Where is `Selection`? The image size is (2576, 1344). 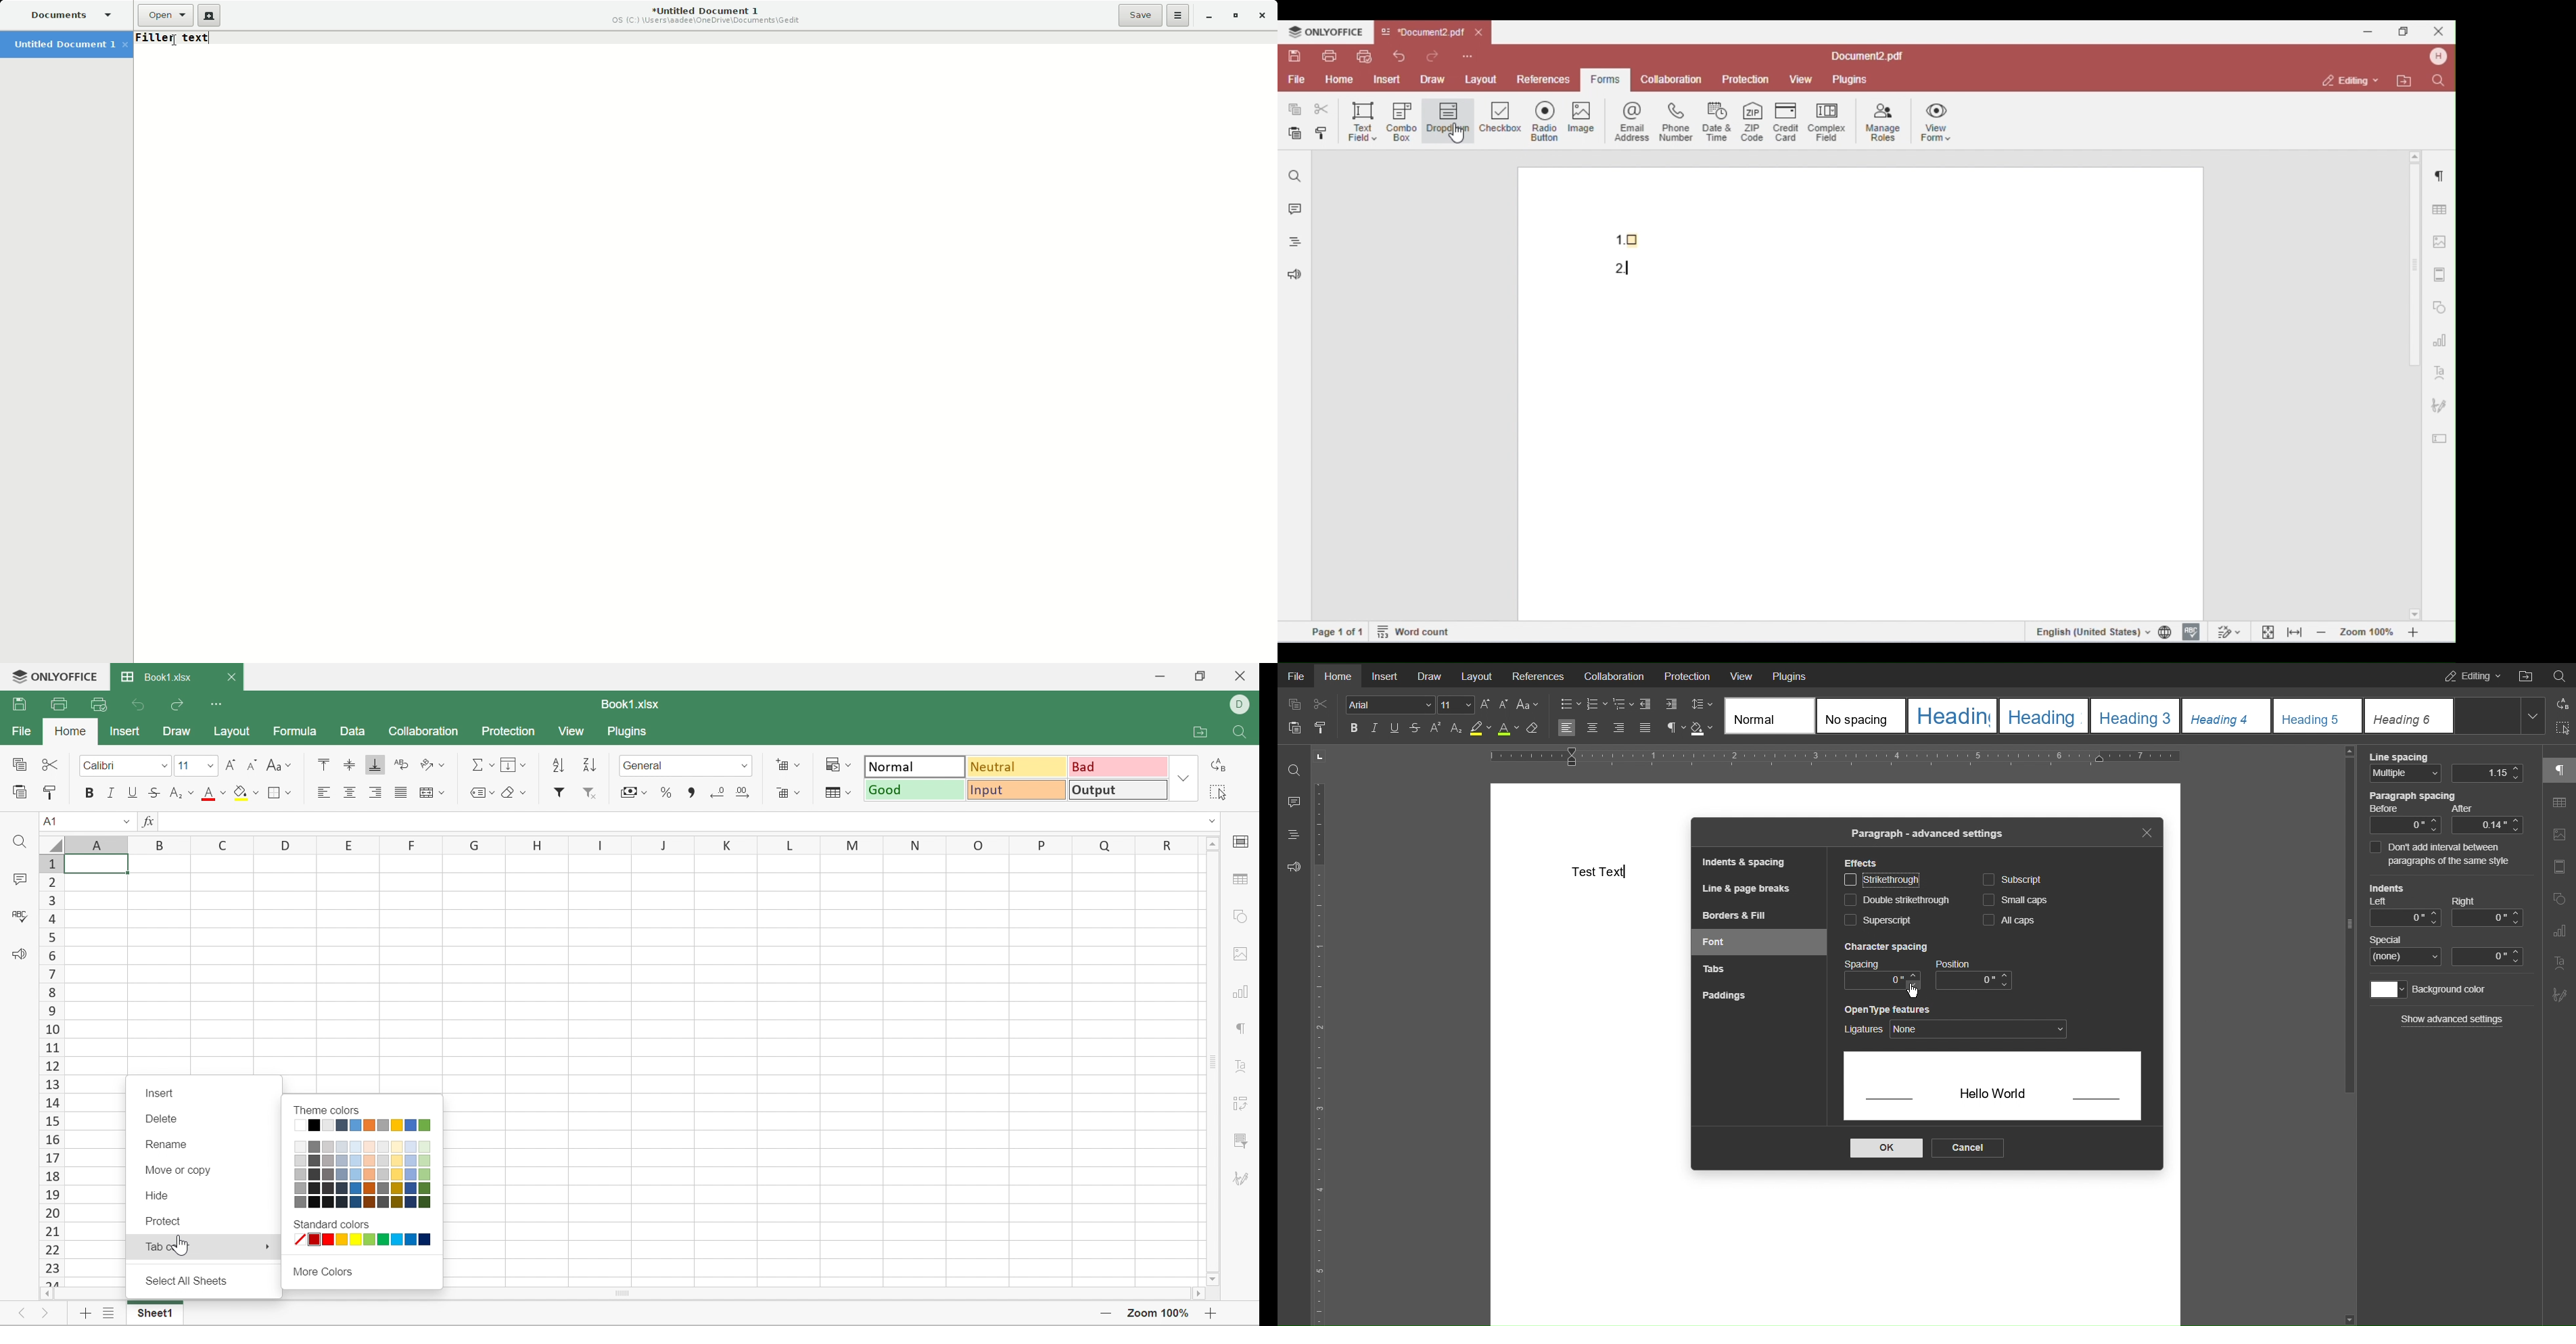
Selection is located at coordinates (2560, 729).